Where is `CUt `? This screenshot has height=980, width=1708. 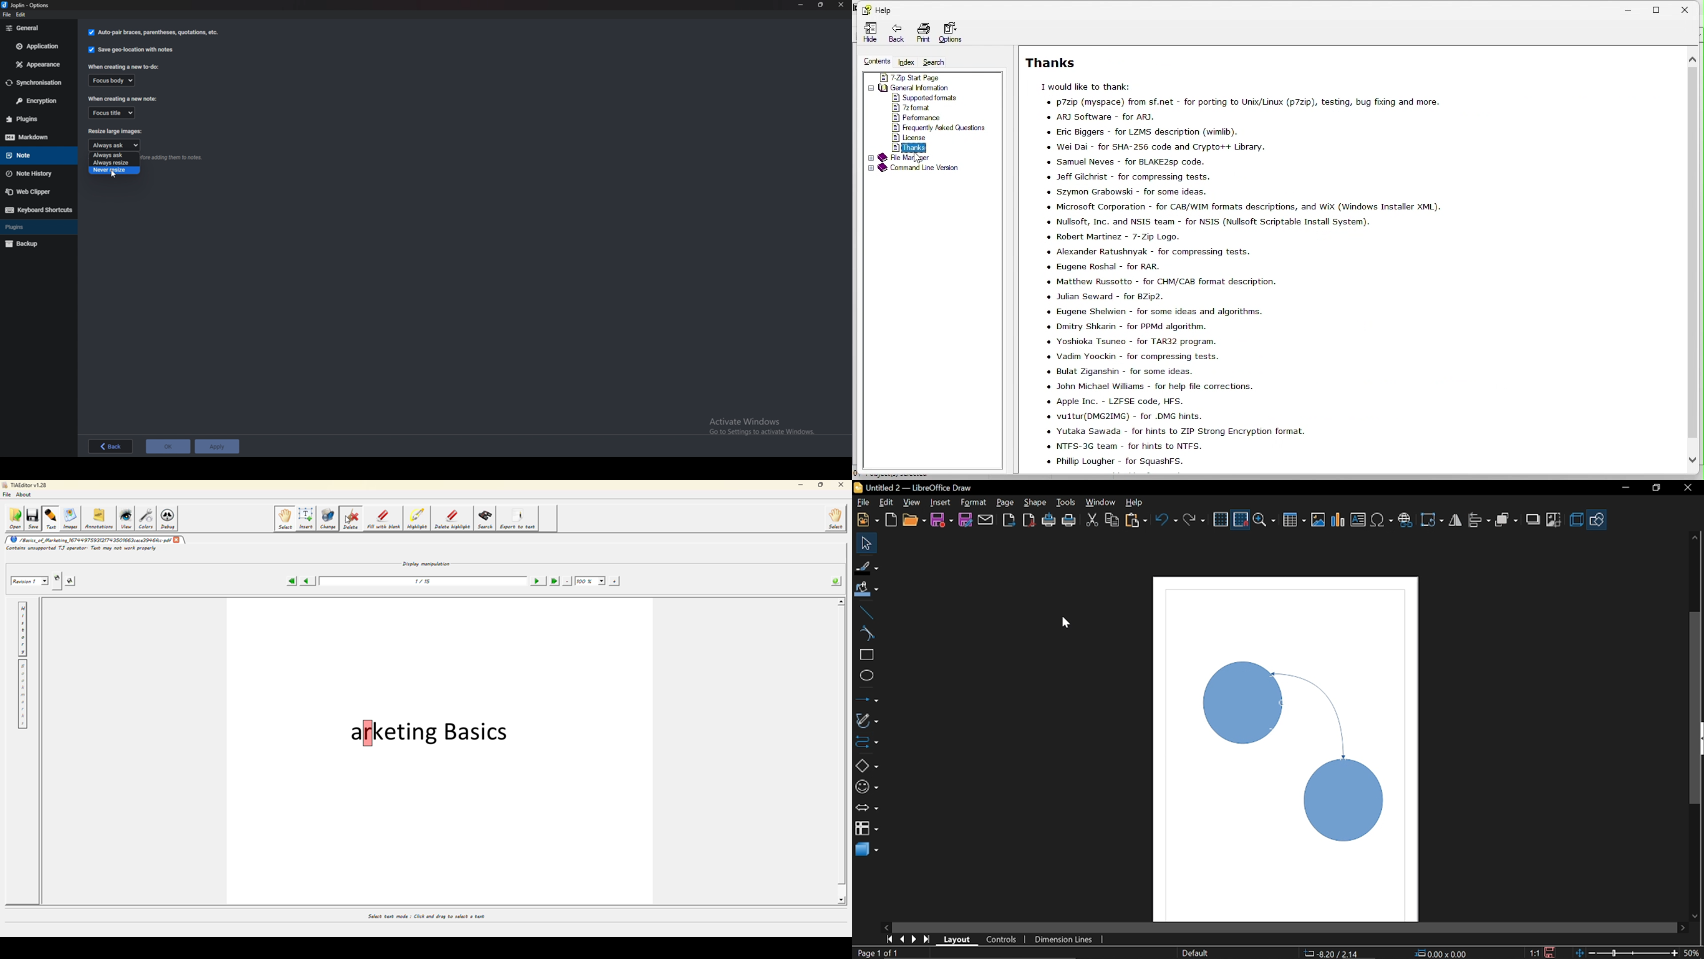
CUt  is located at coordinates (1092, 520).